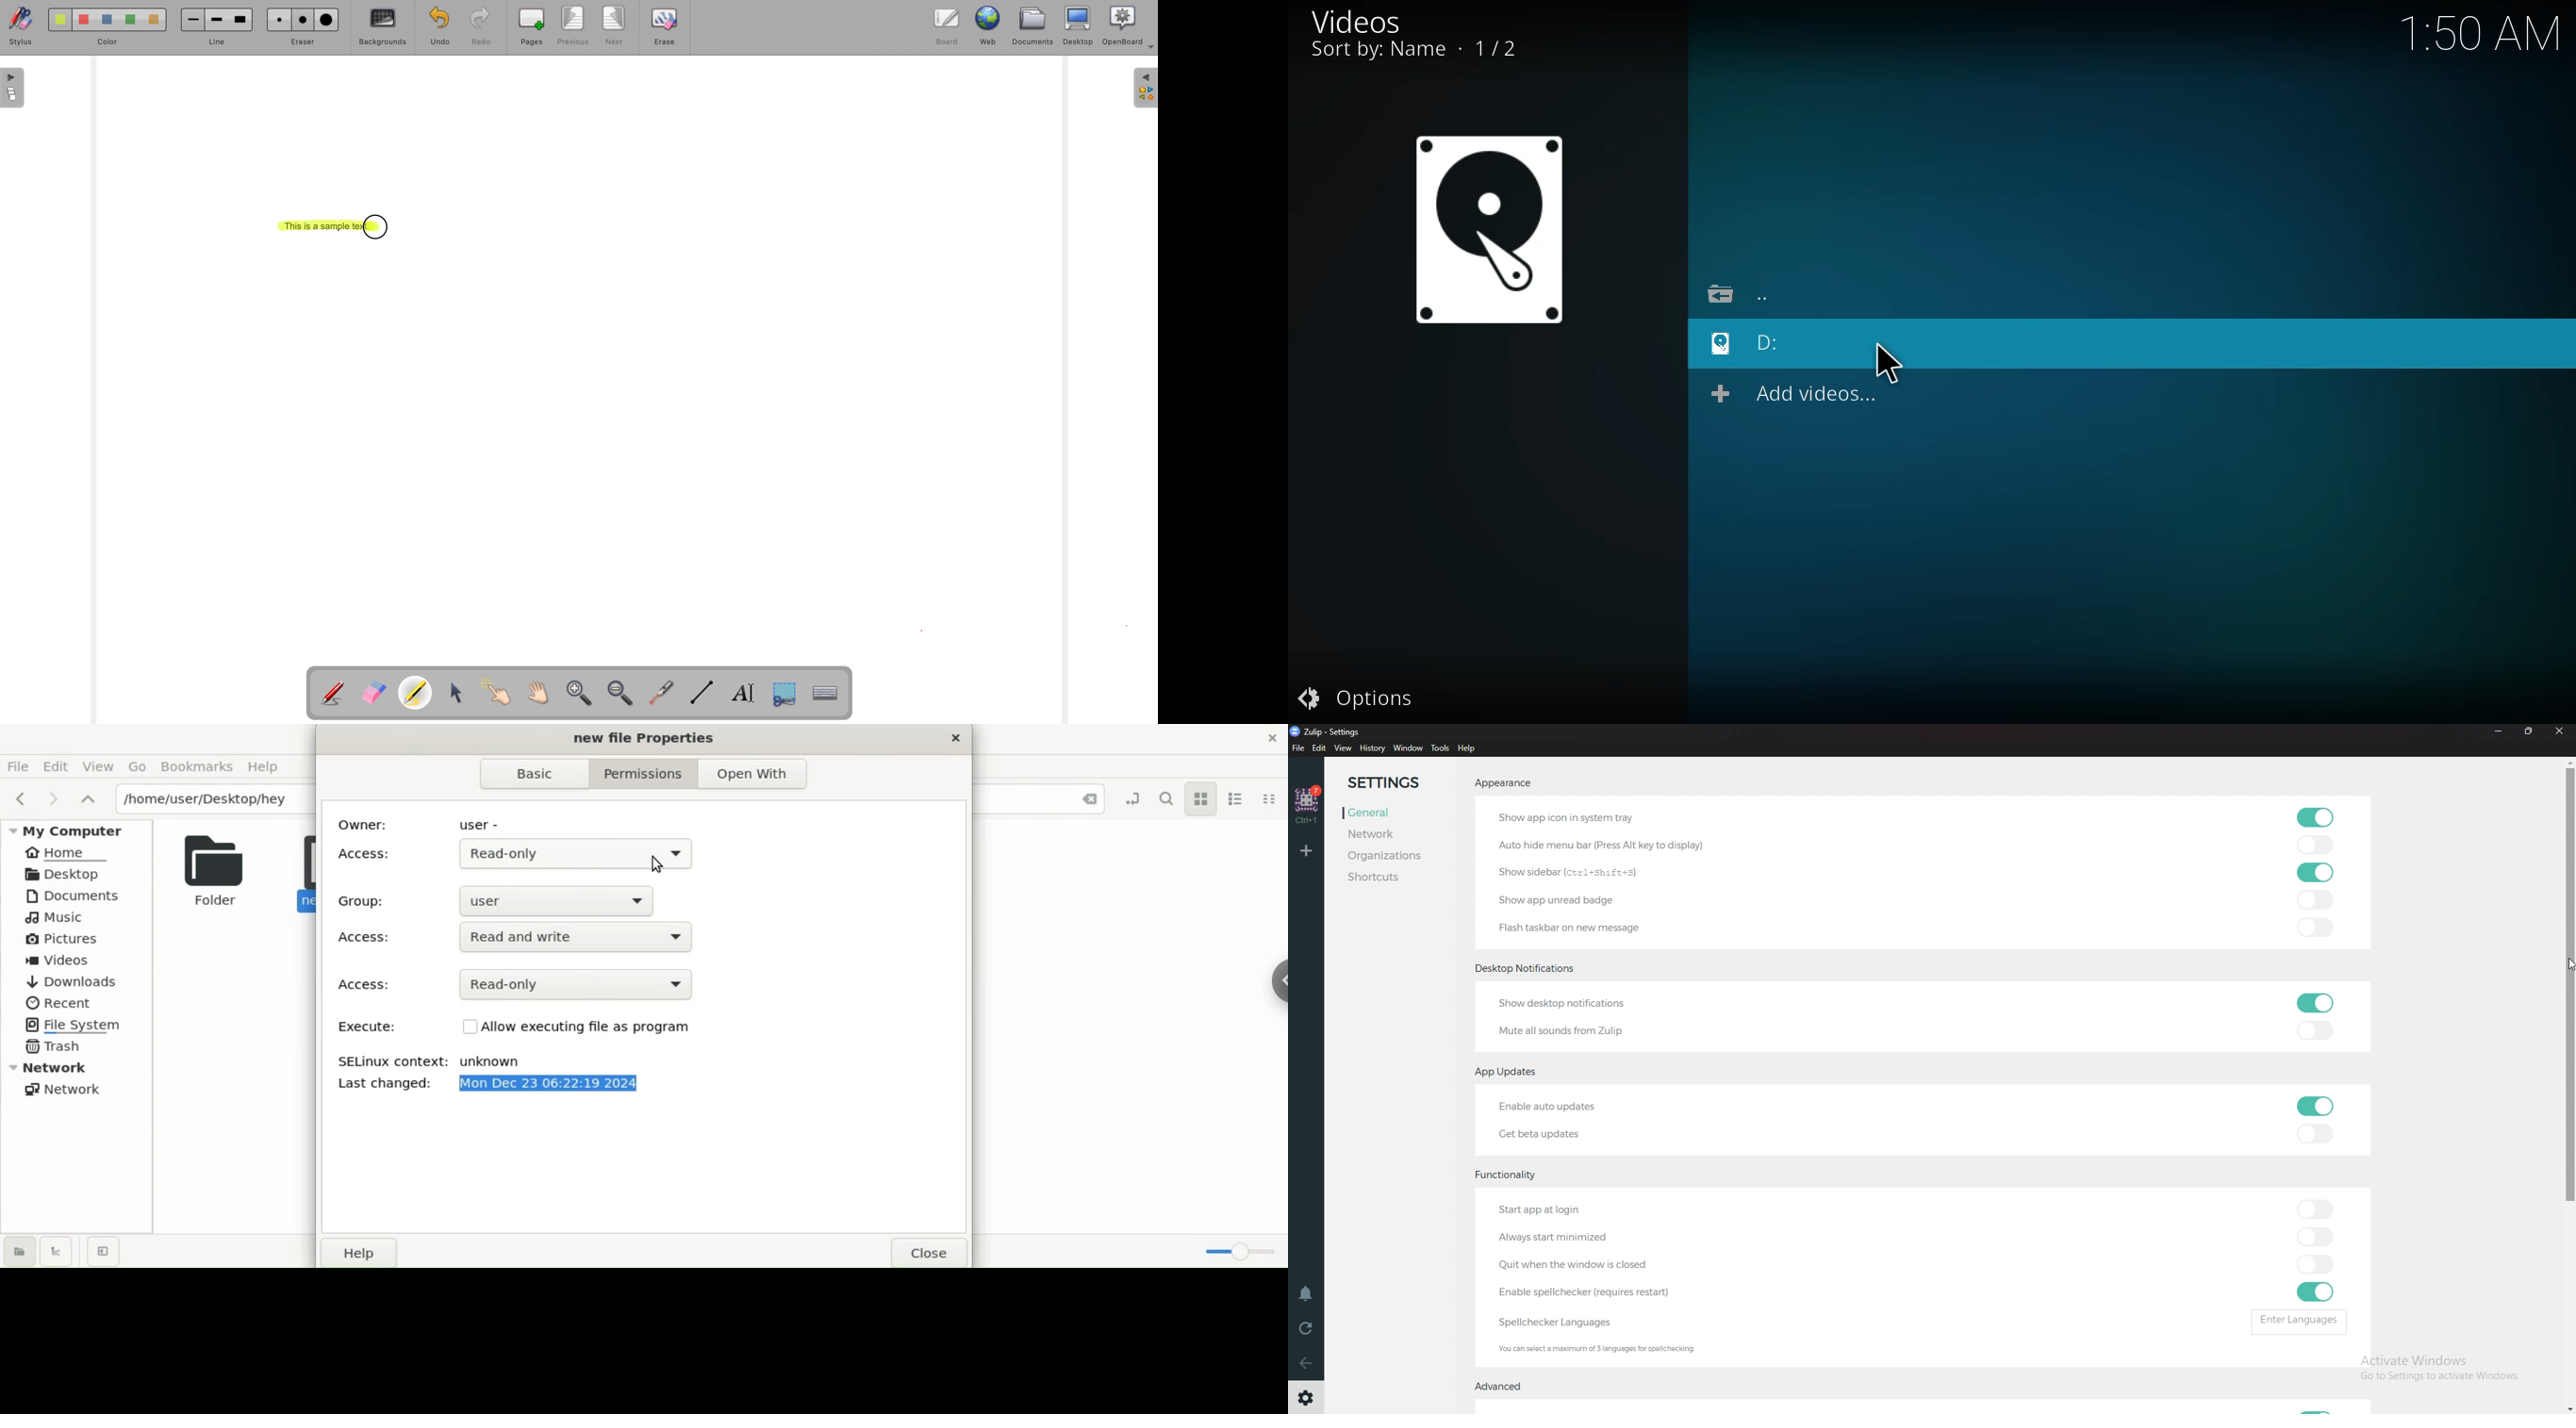  I want to click on Back, so click(1307, 1366).